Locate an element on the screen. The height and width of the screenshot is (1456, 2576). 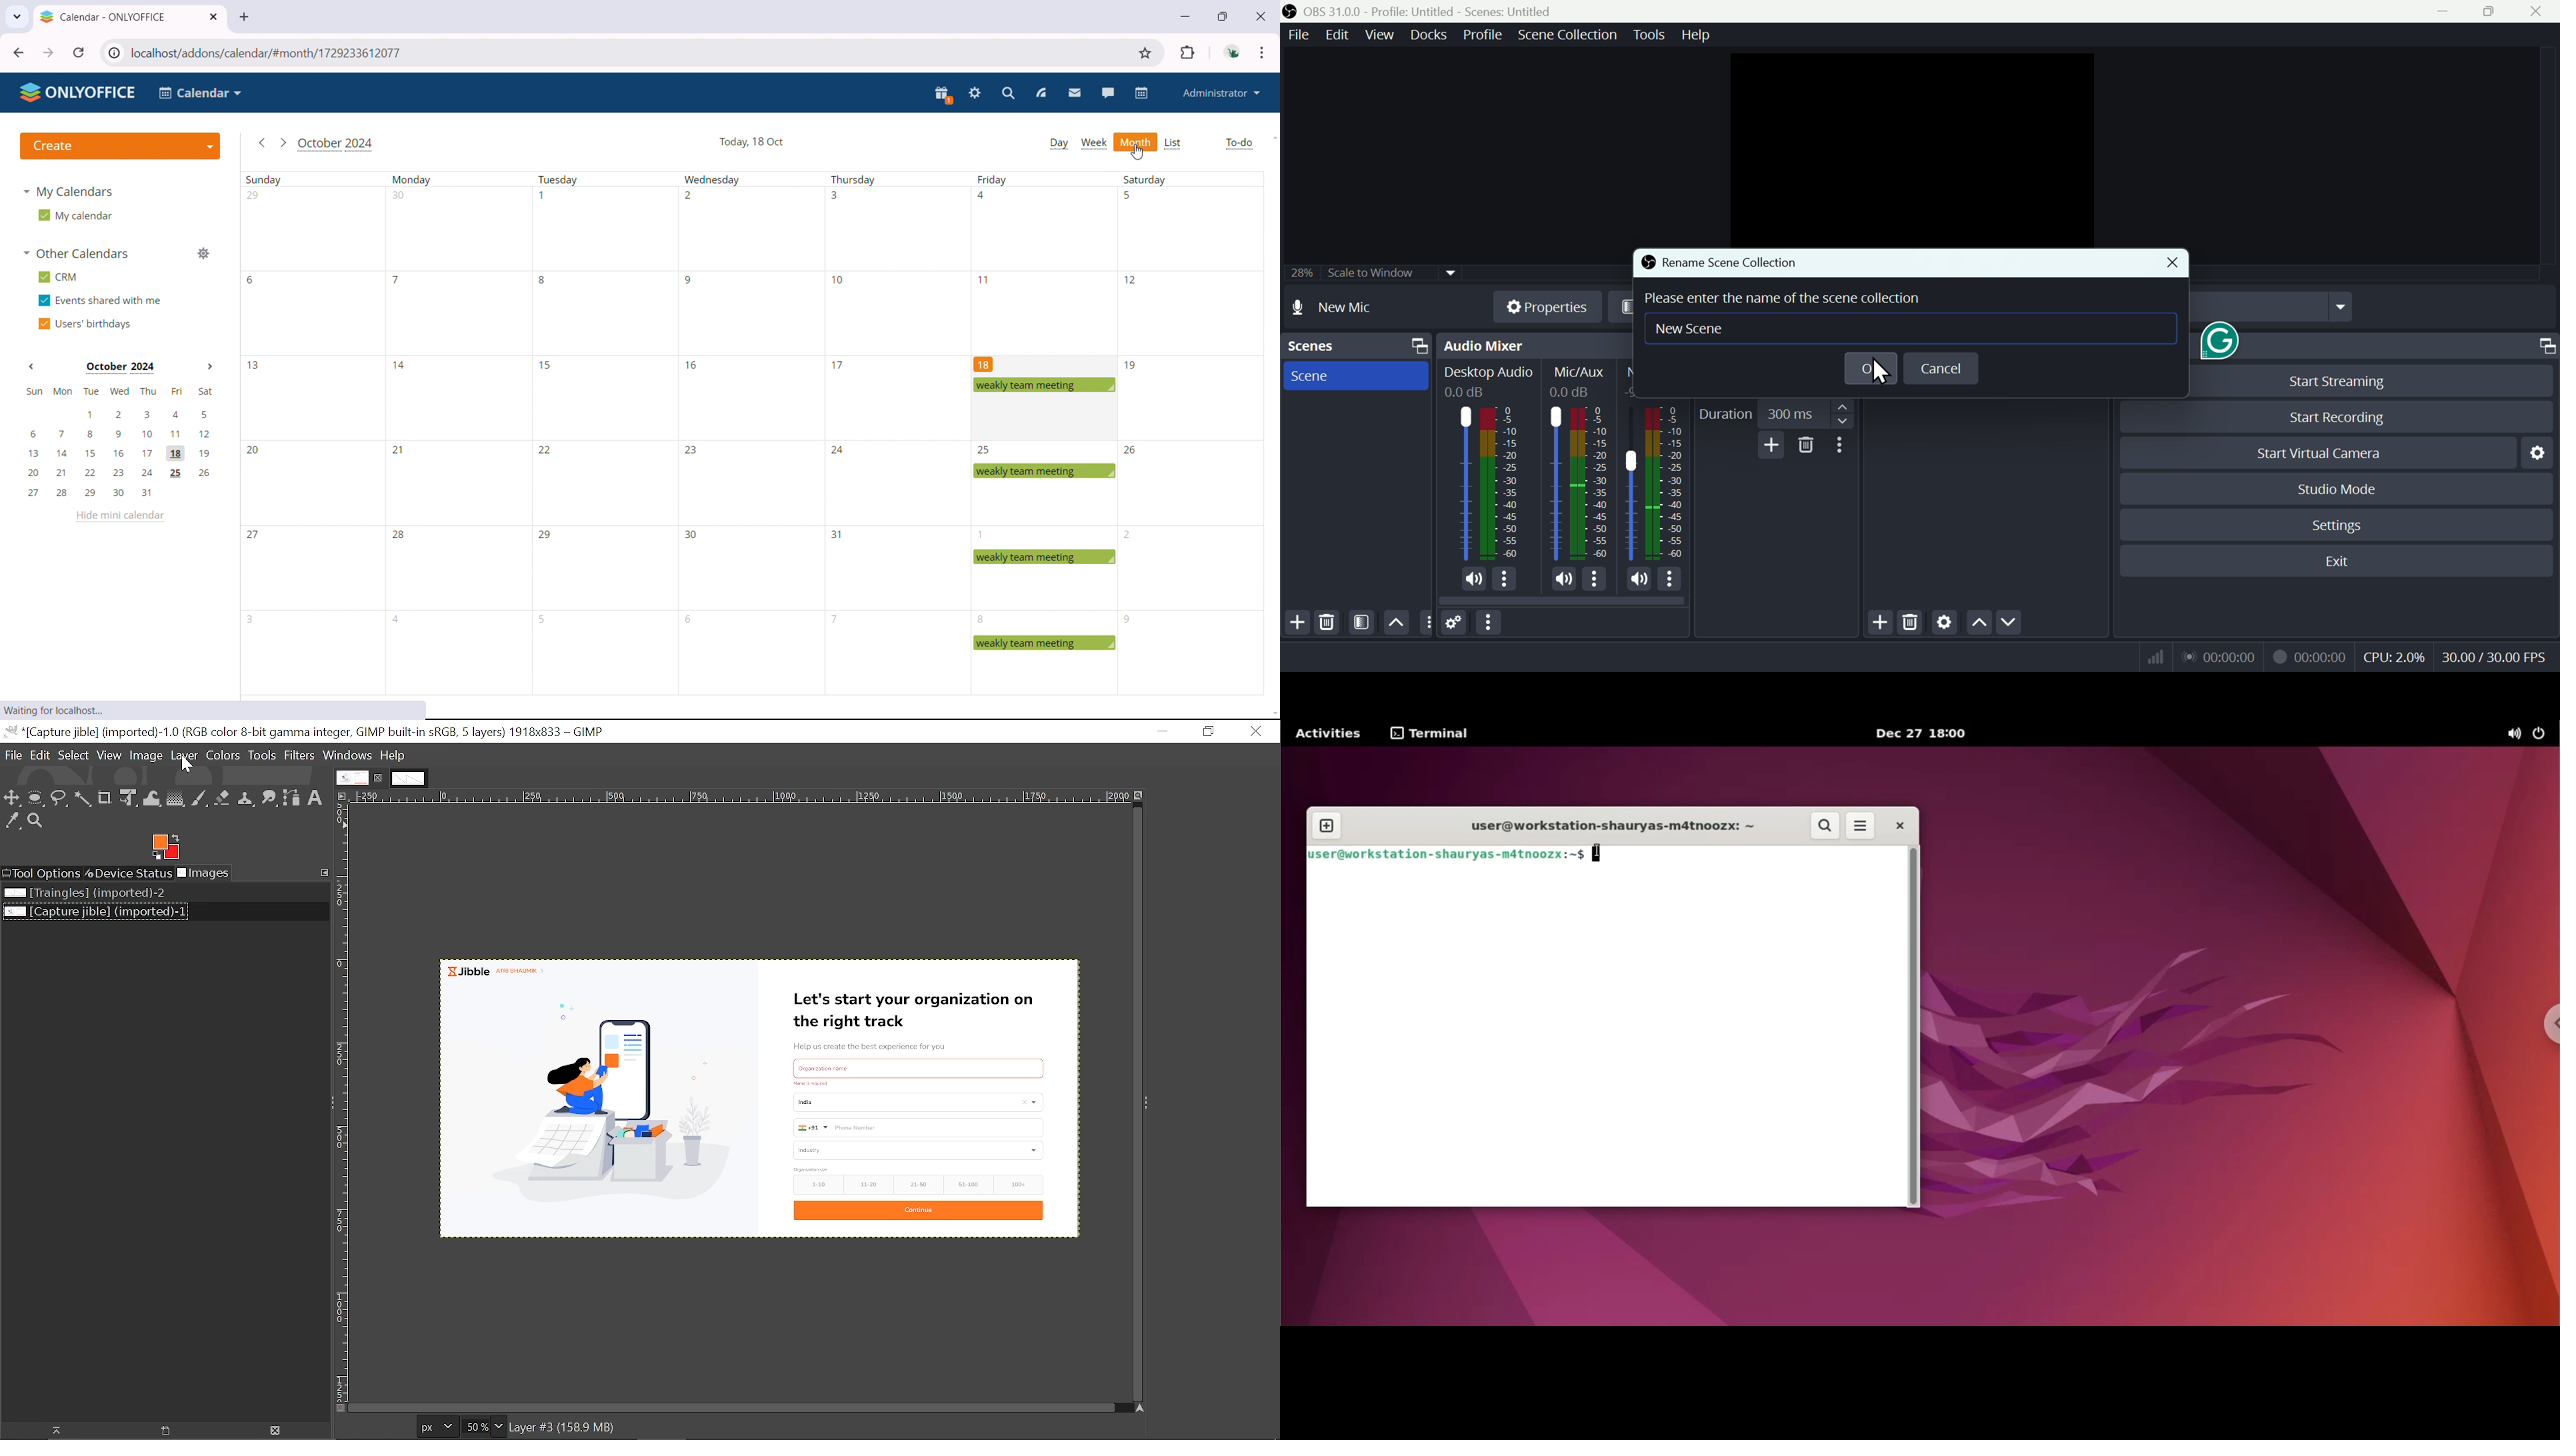
day view is located at coordinates (1059, 143).